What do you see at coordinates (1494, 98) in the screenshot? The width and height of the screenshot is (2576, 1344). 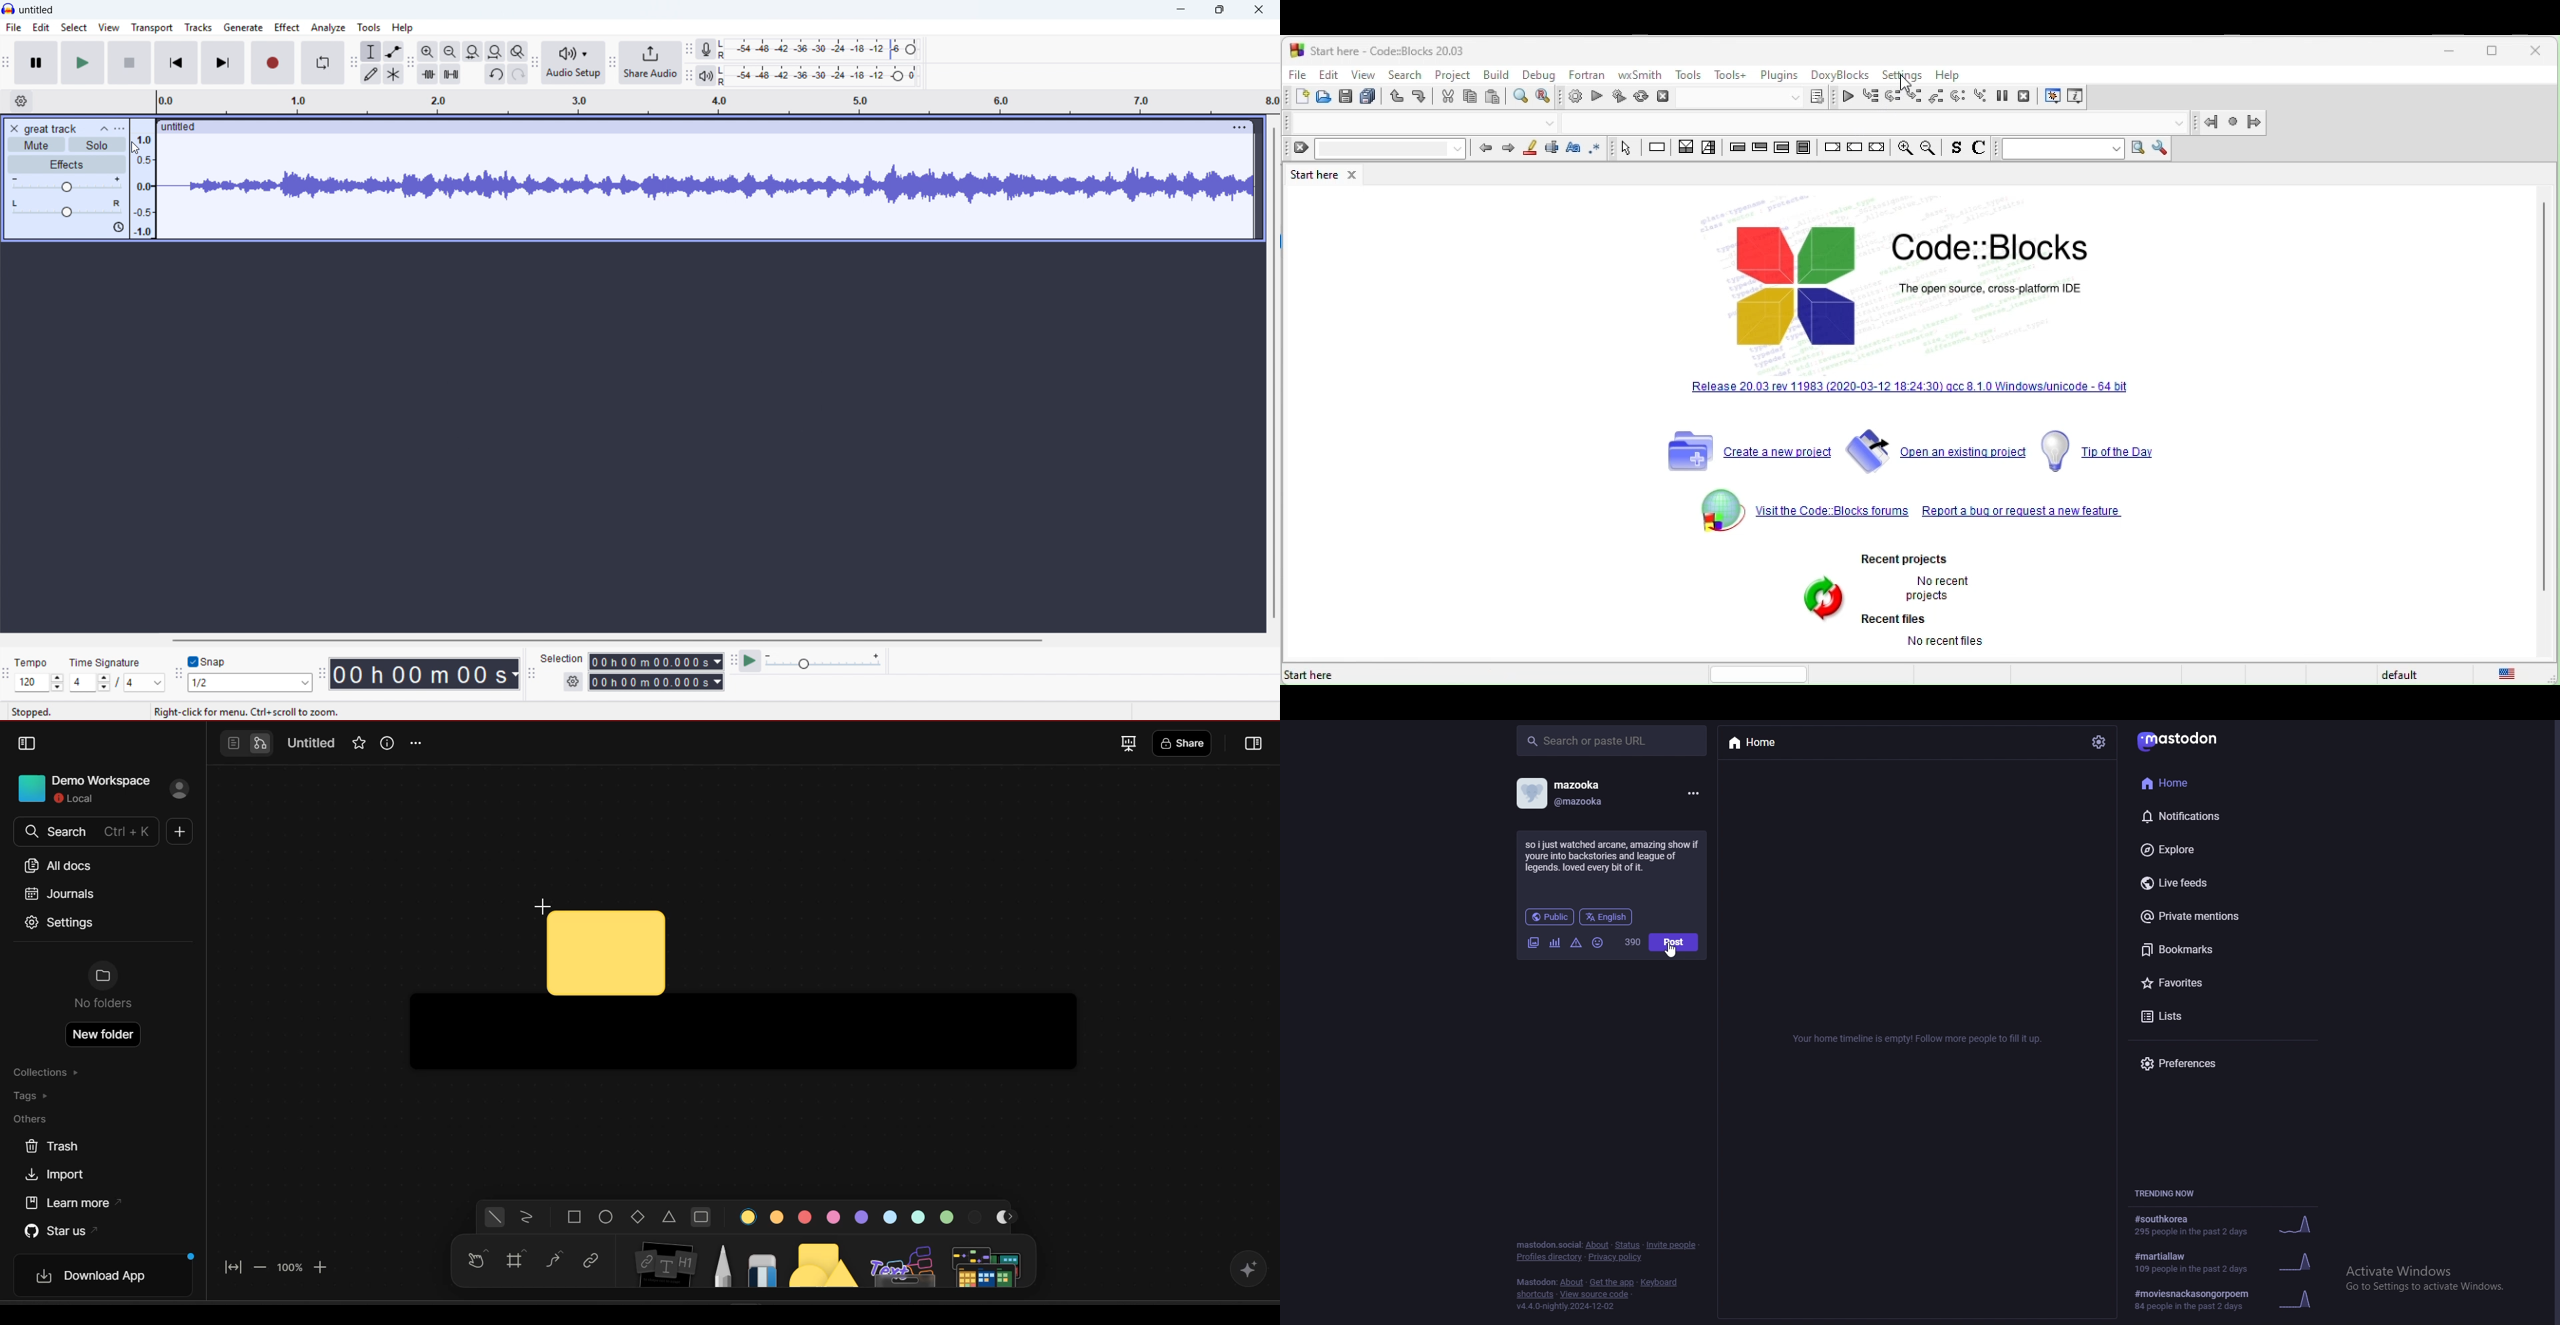 I see `paste` at bounding box center [1494, 98].